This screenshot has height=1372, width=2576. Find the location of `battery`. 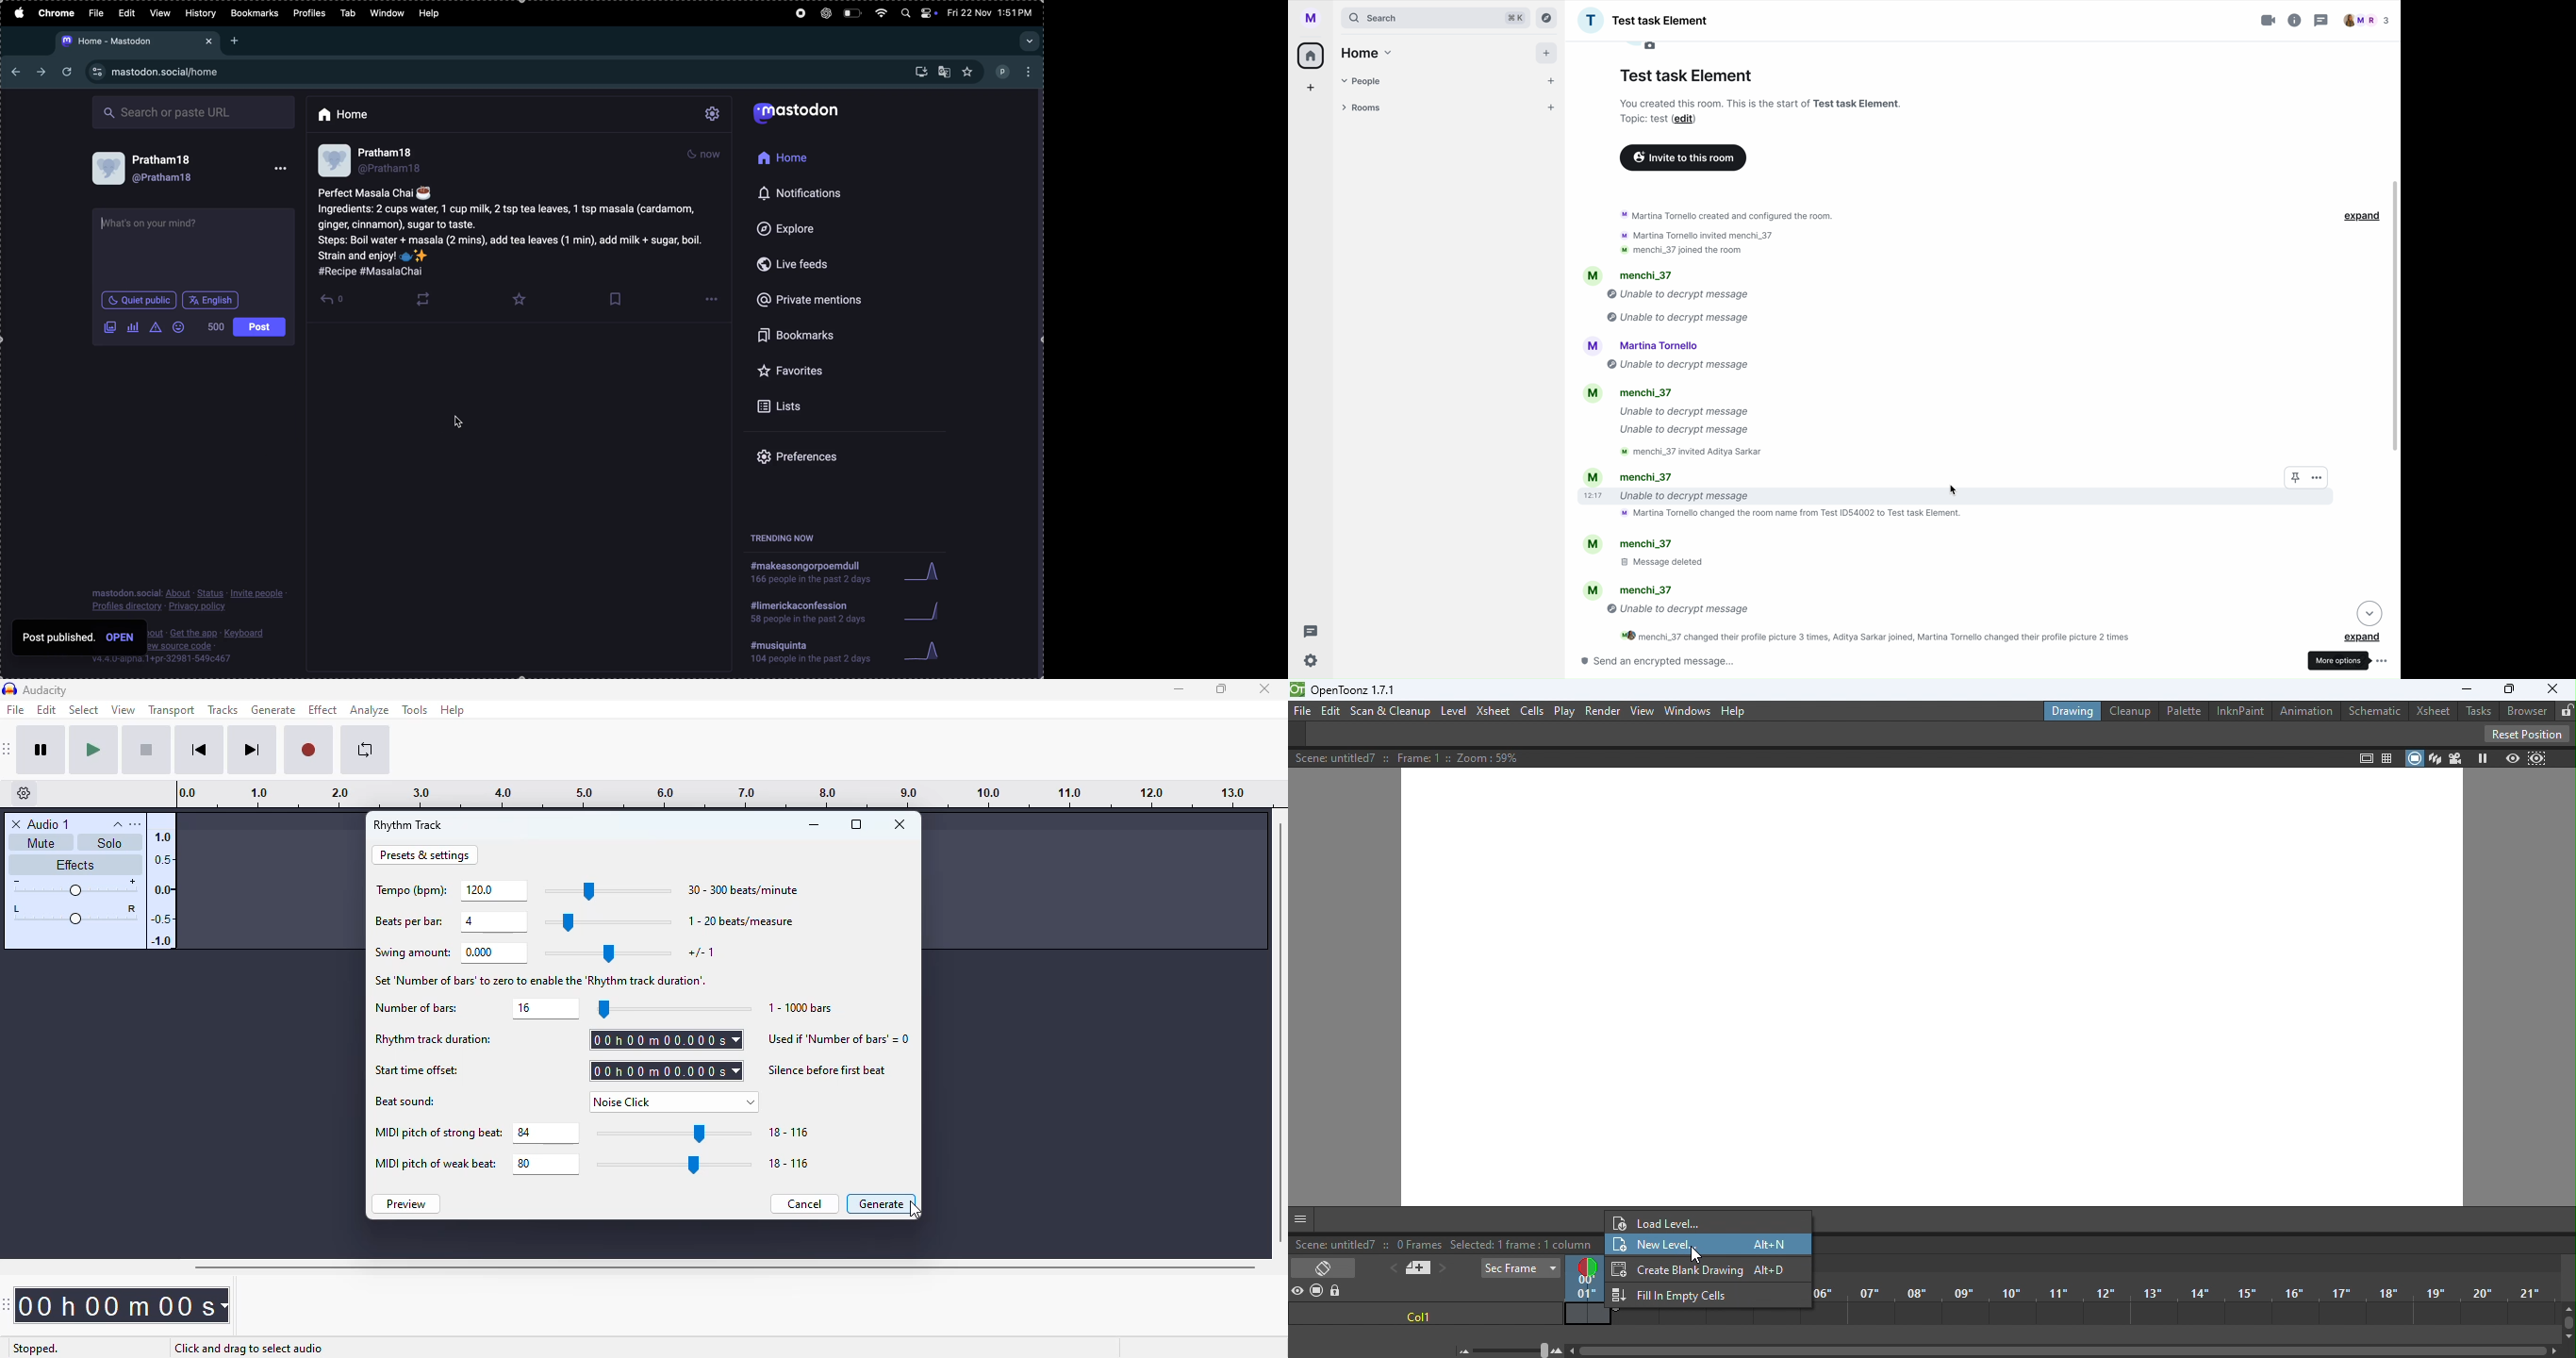

battery is located at coordinates (850, 12).